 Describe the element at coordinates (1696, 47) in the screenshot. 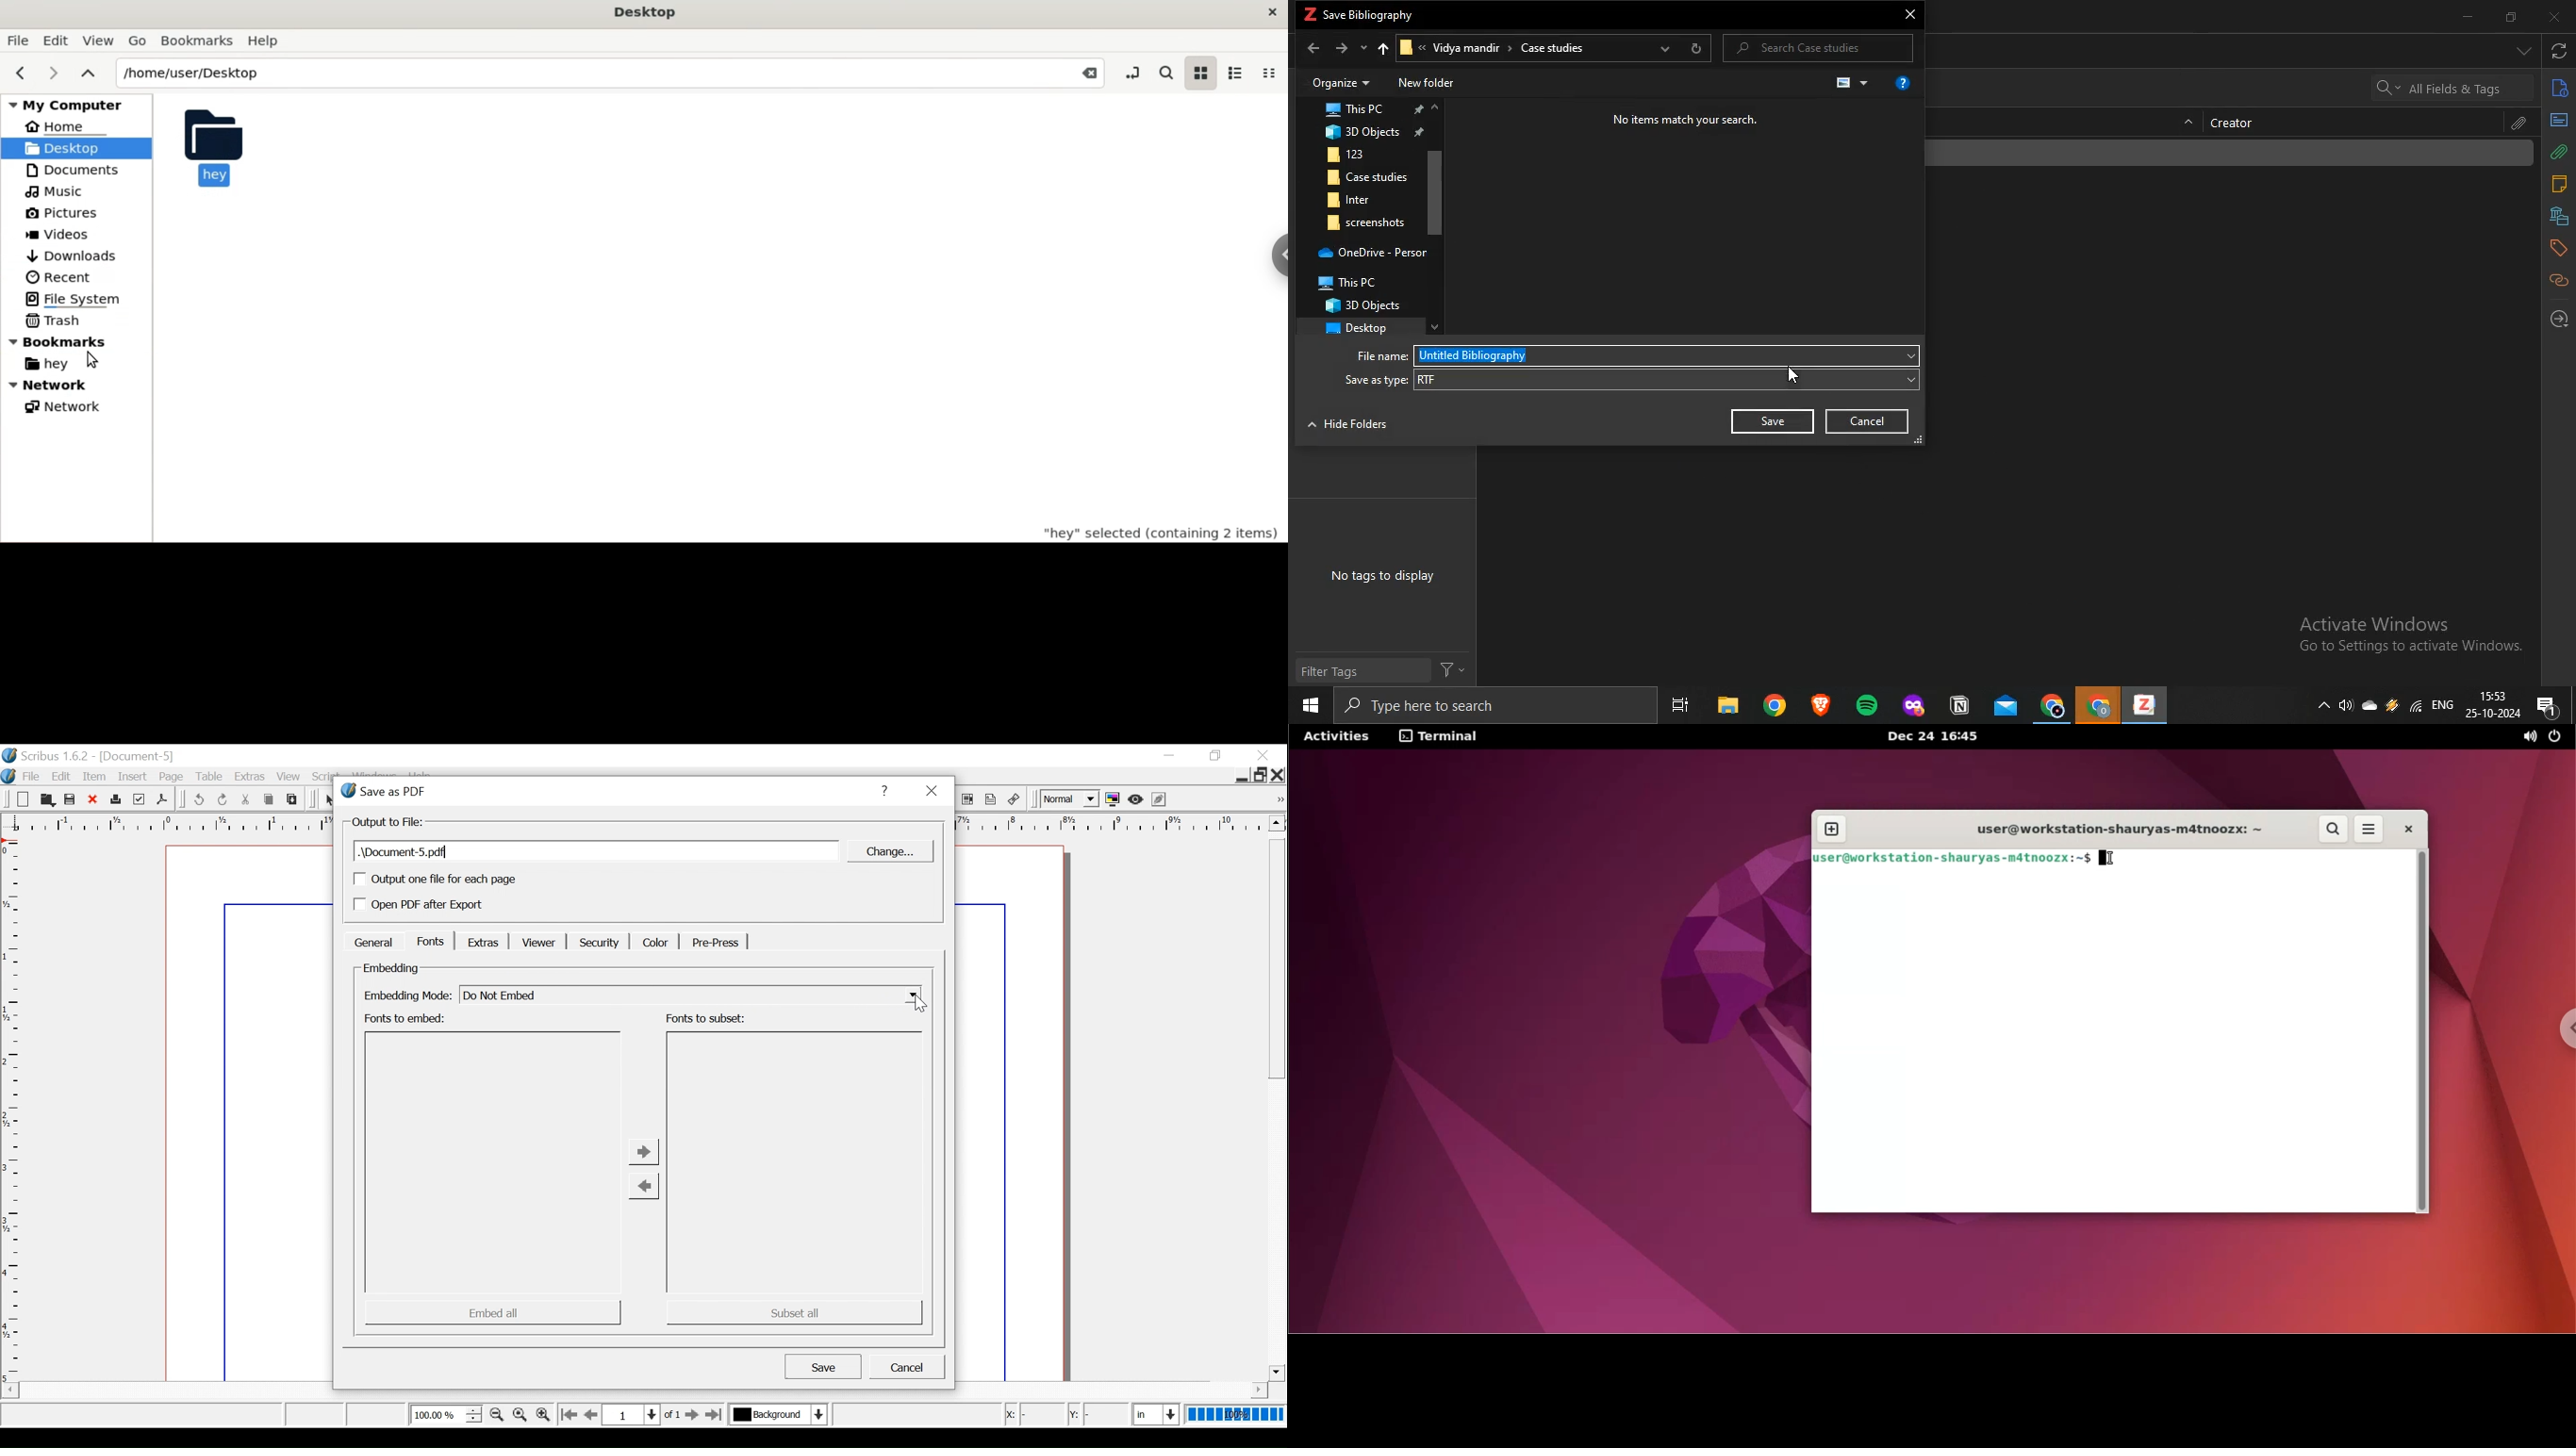

I see `refresh` at that location.